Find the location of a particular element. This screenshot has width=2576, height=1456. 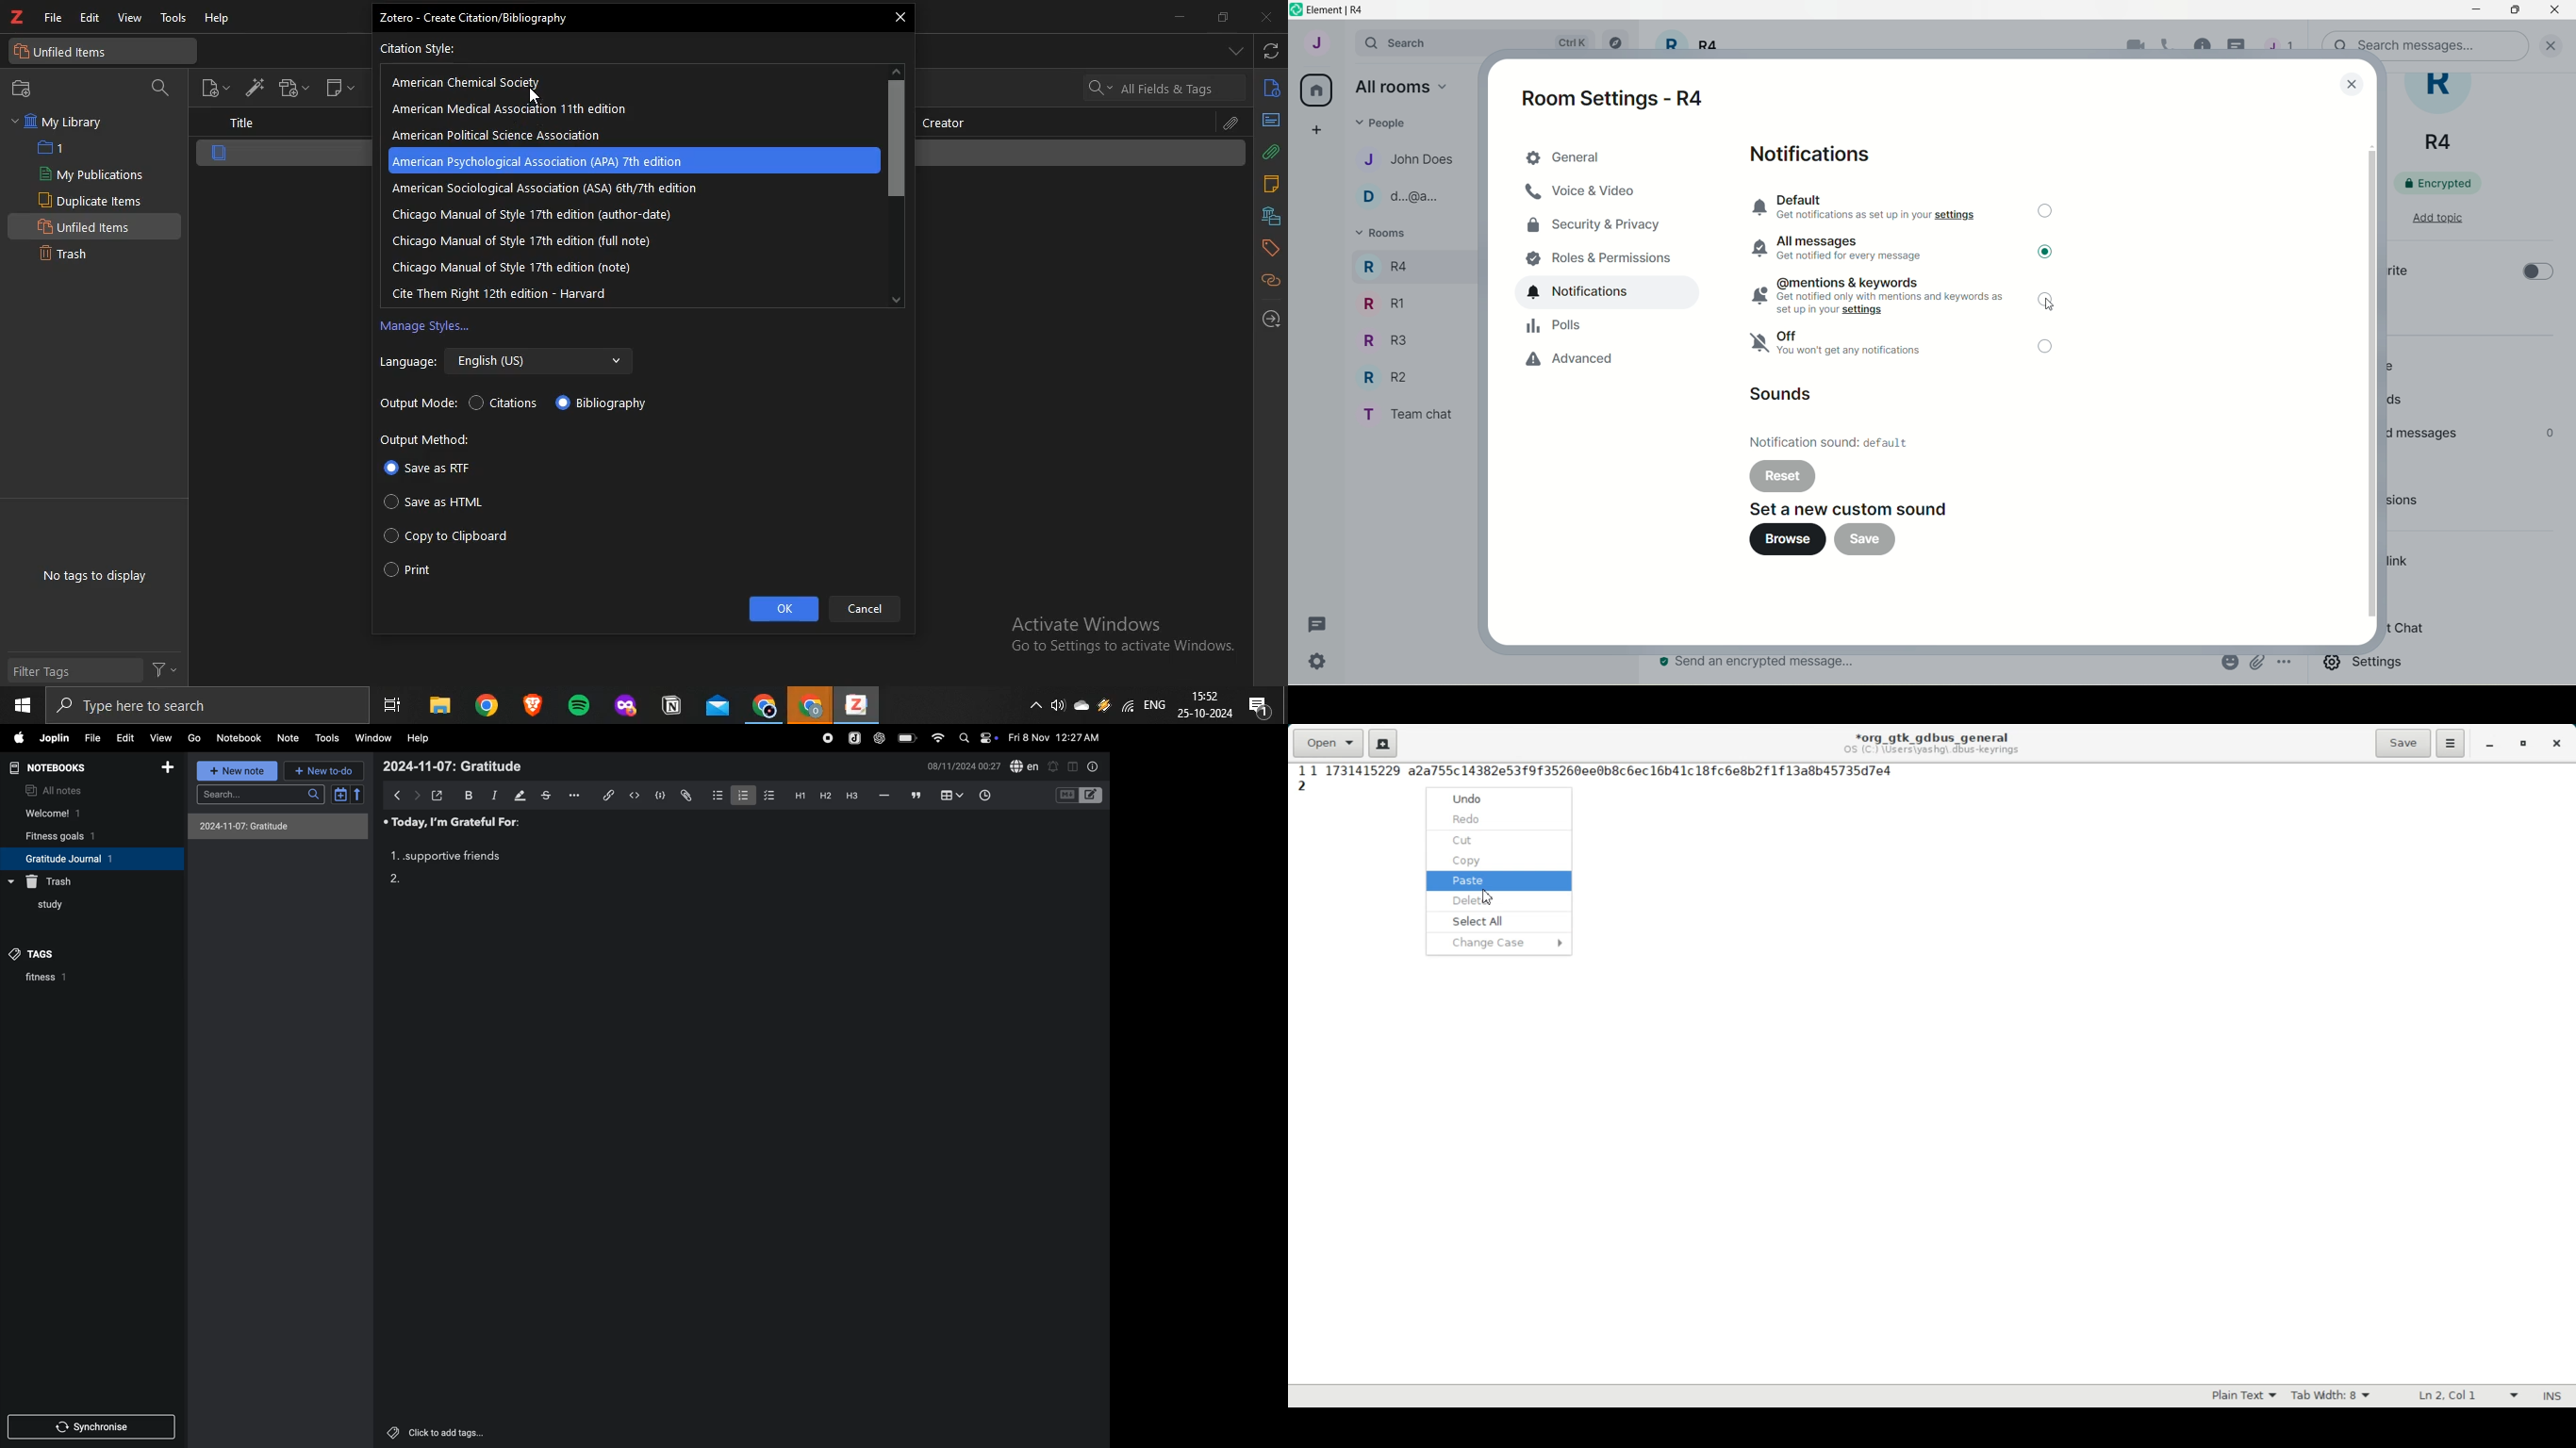

insert time is located at coordinates (983, 796).